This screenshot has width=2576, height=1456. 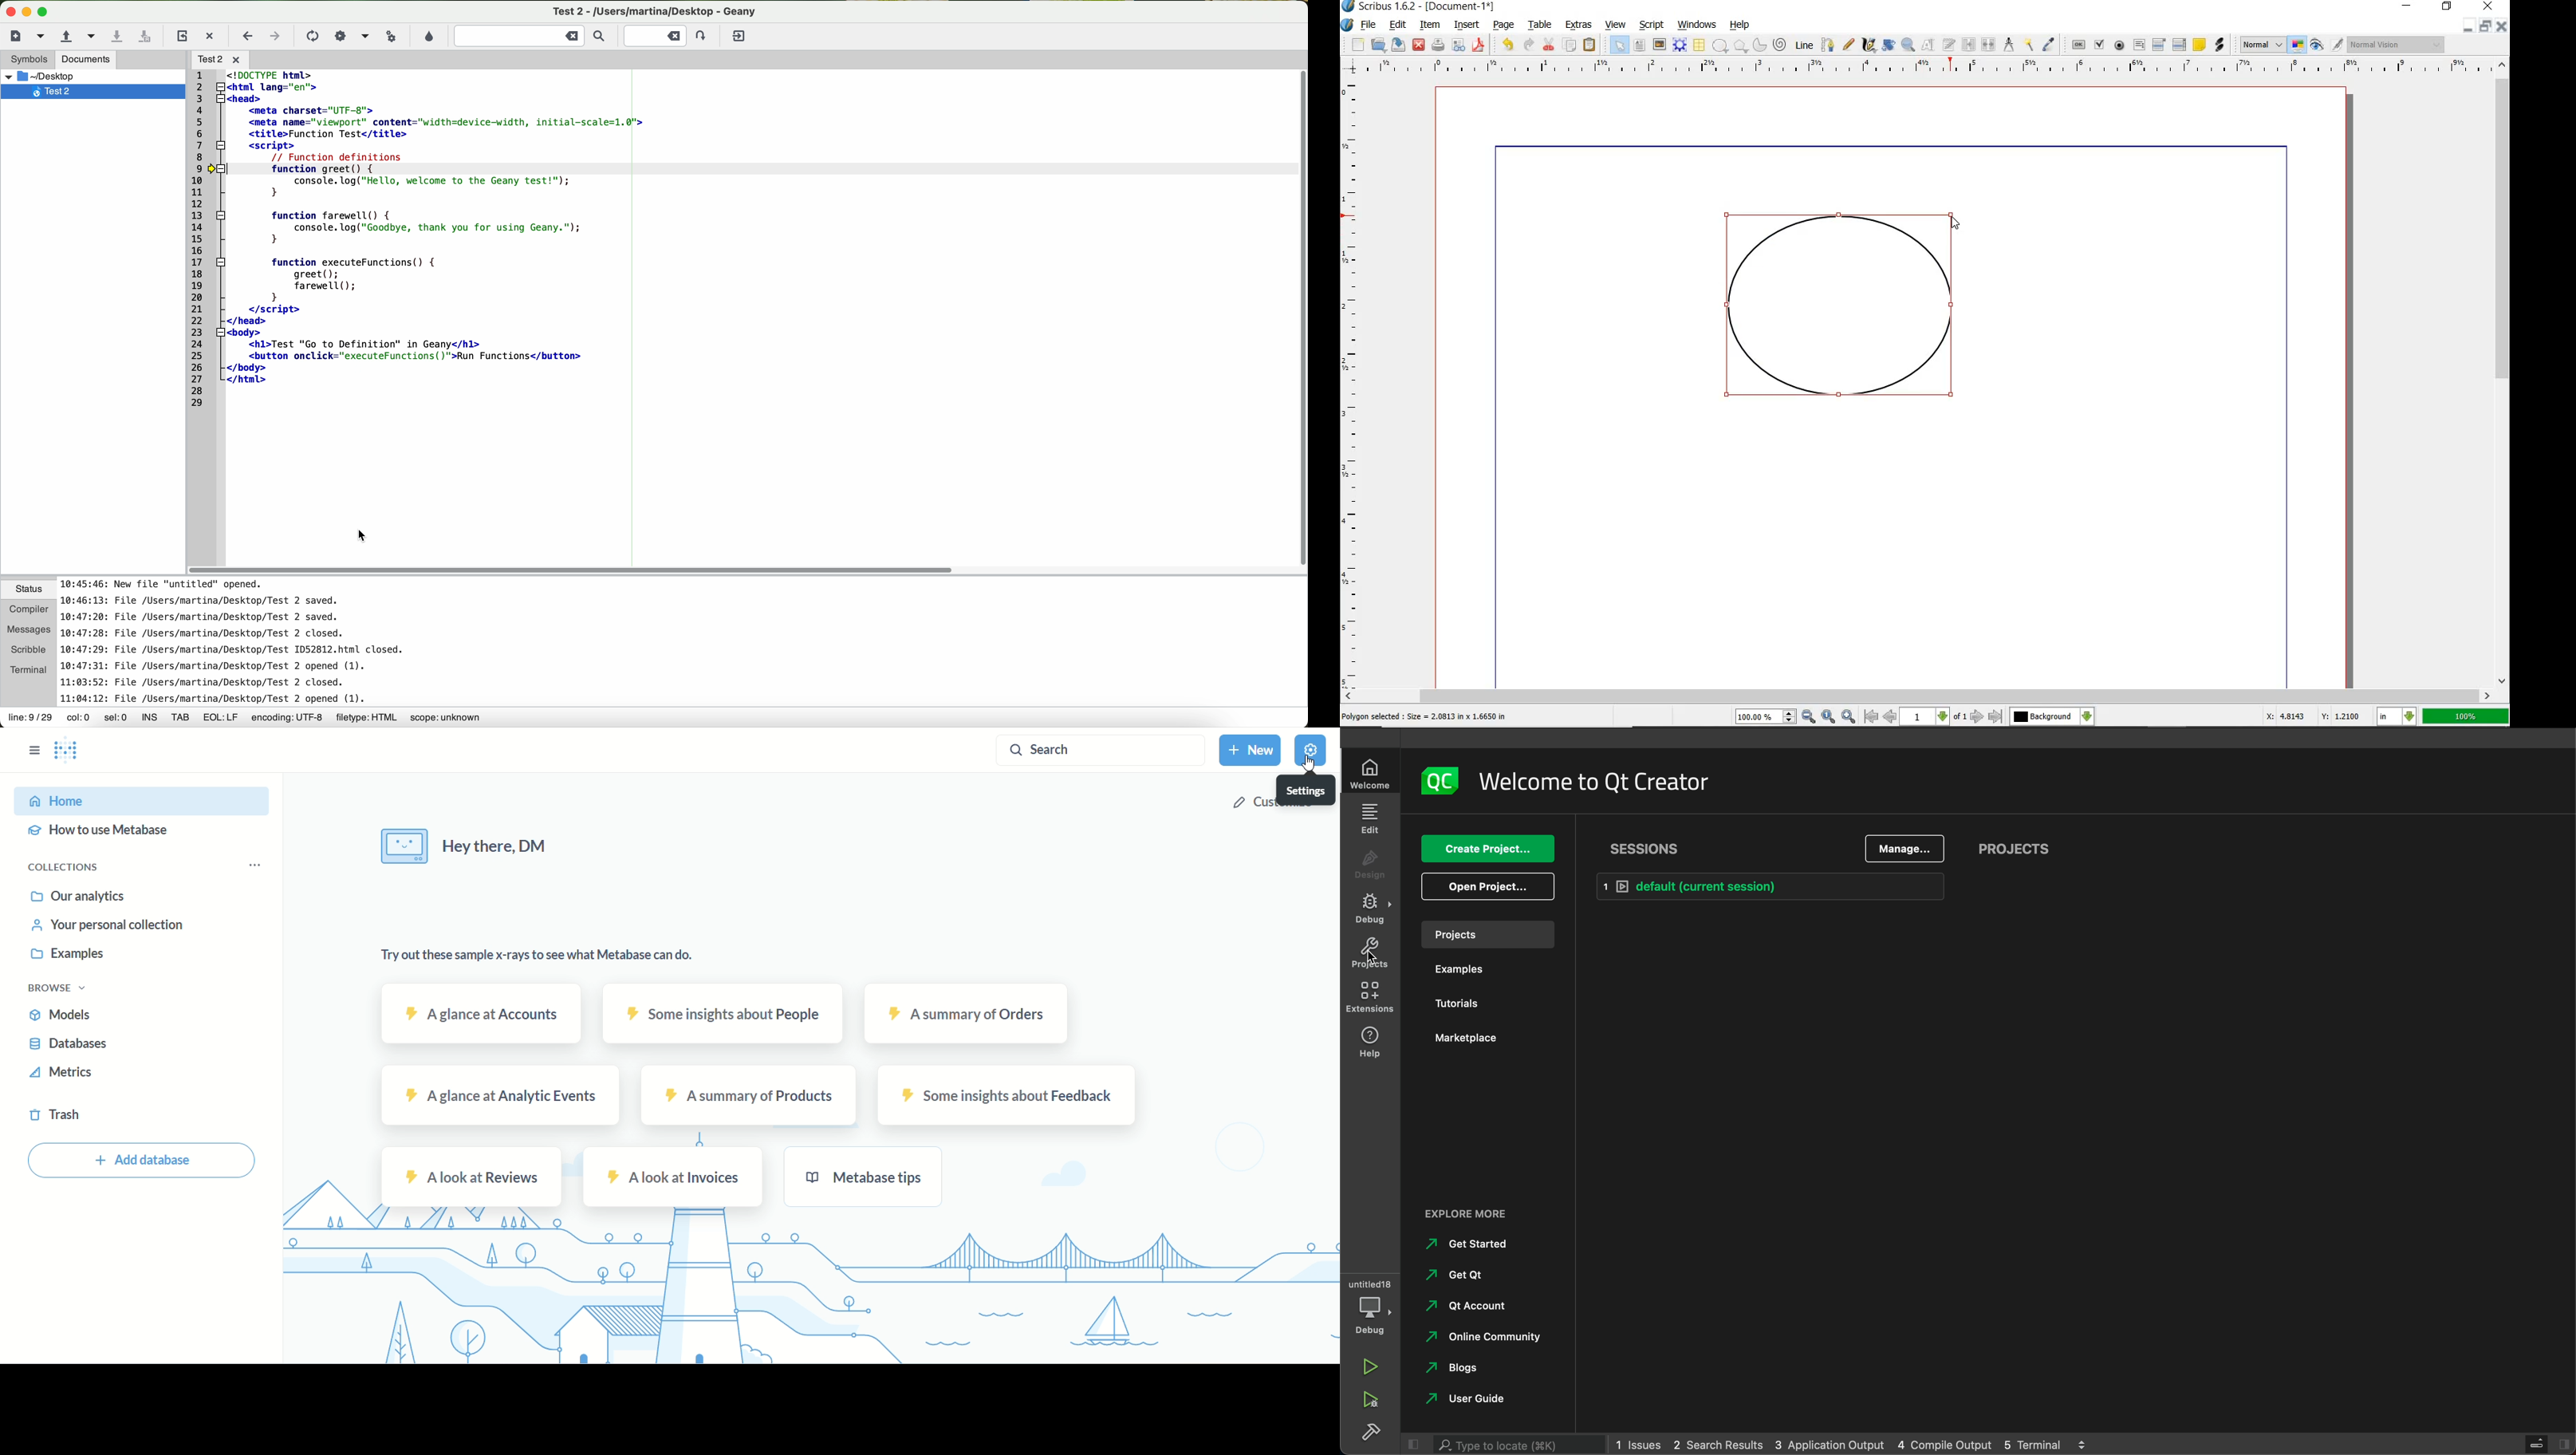 I want to click on settings, so click(x=1311, y=788).